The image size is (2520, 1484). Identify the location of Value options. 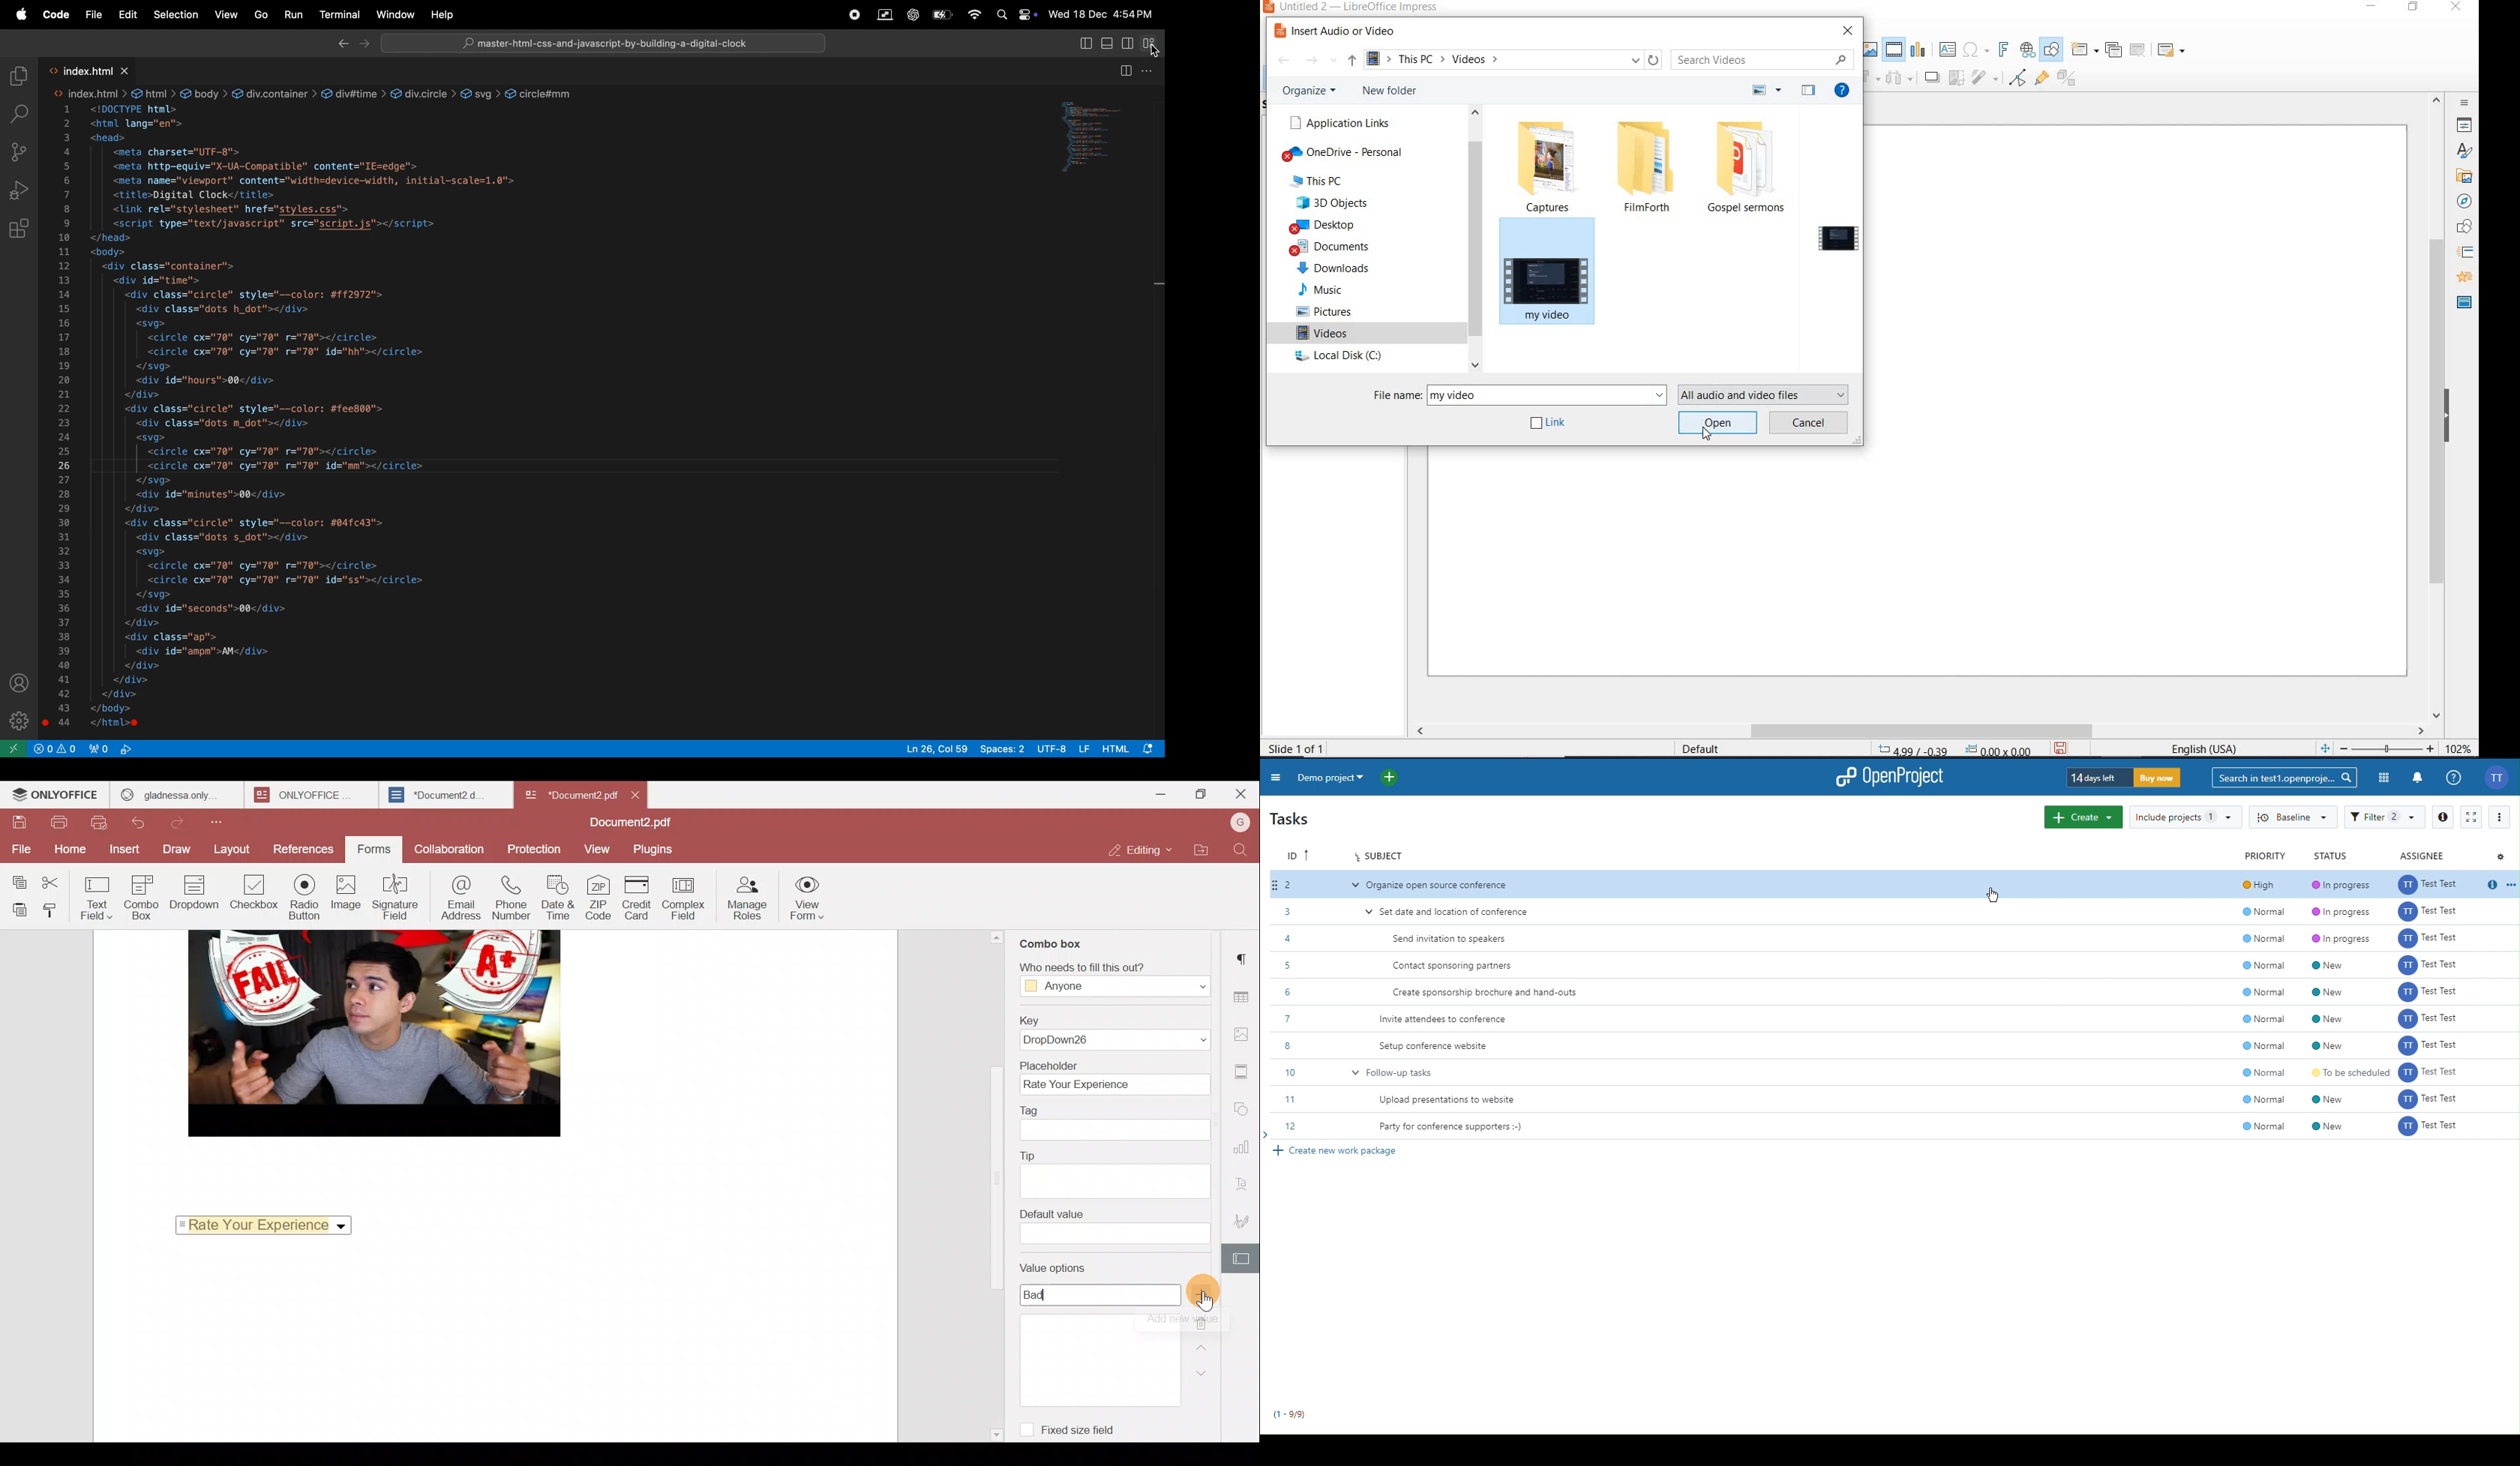
(1083, 1326).